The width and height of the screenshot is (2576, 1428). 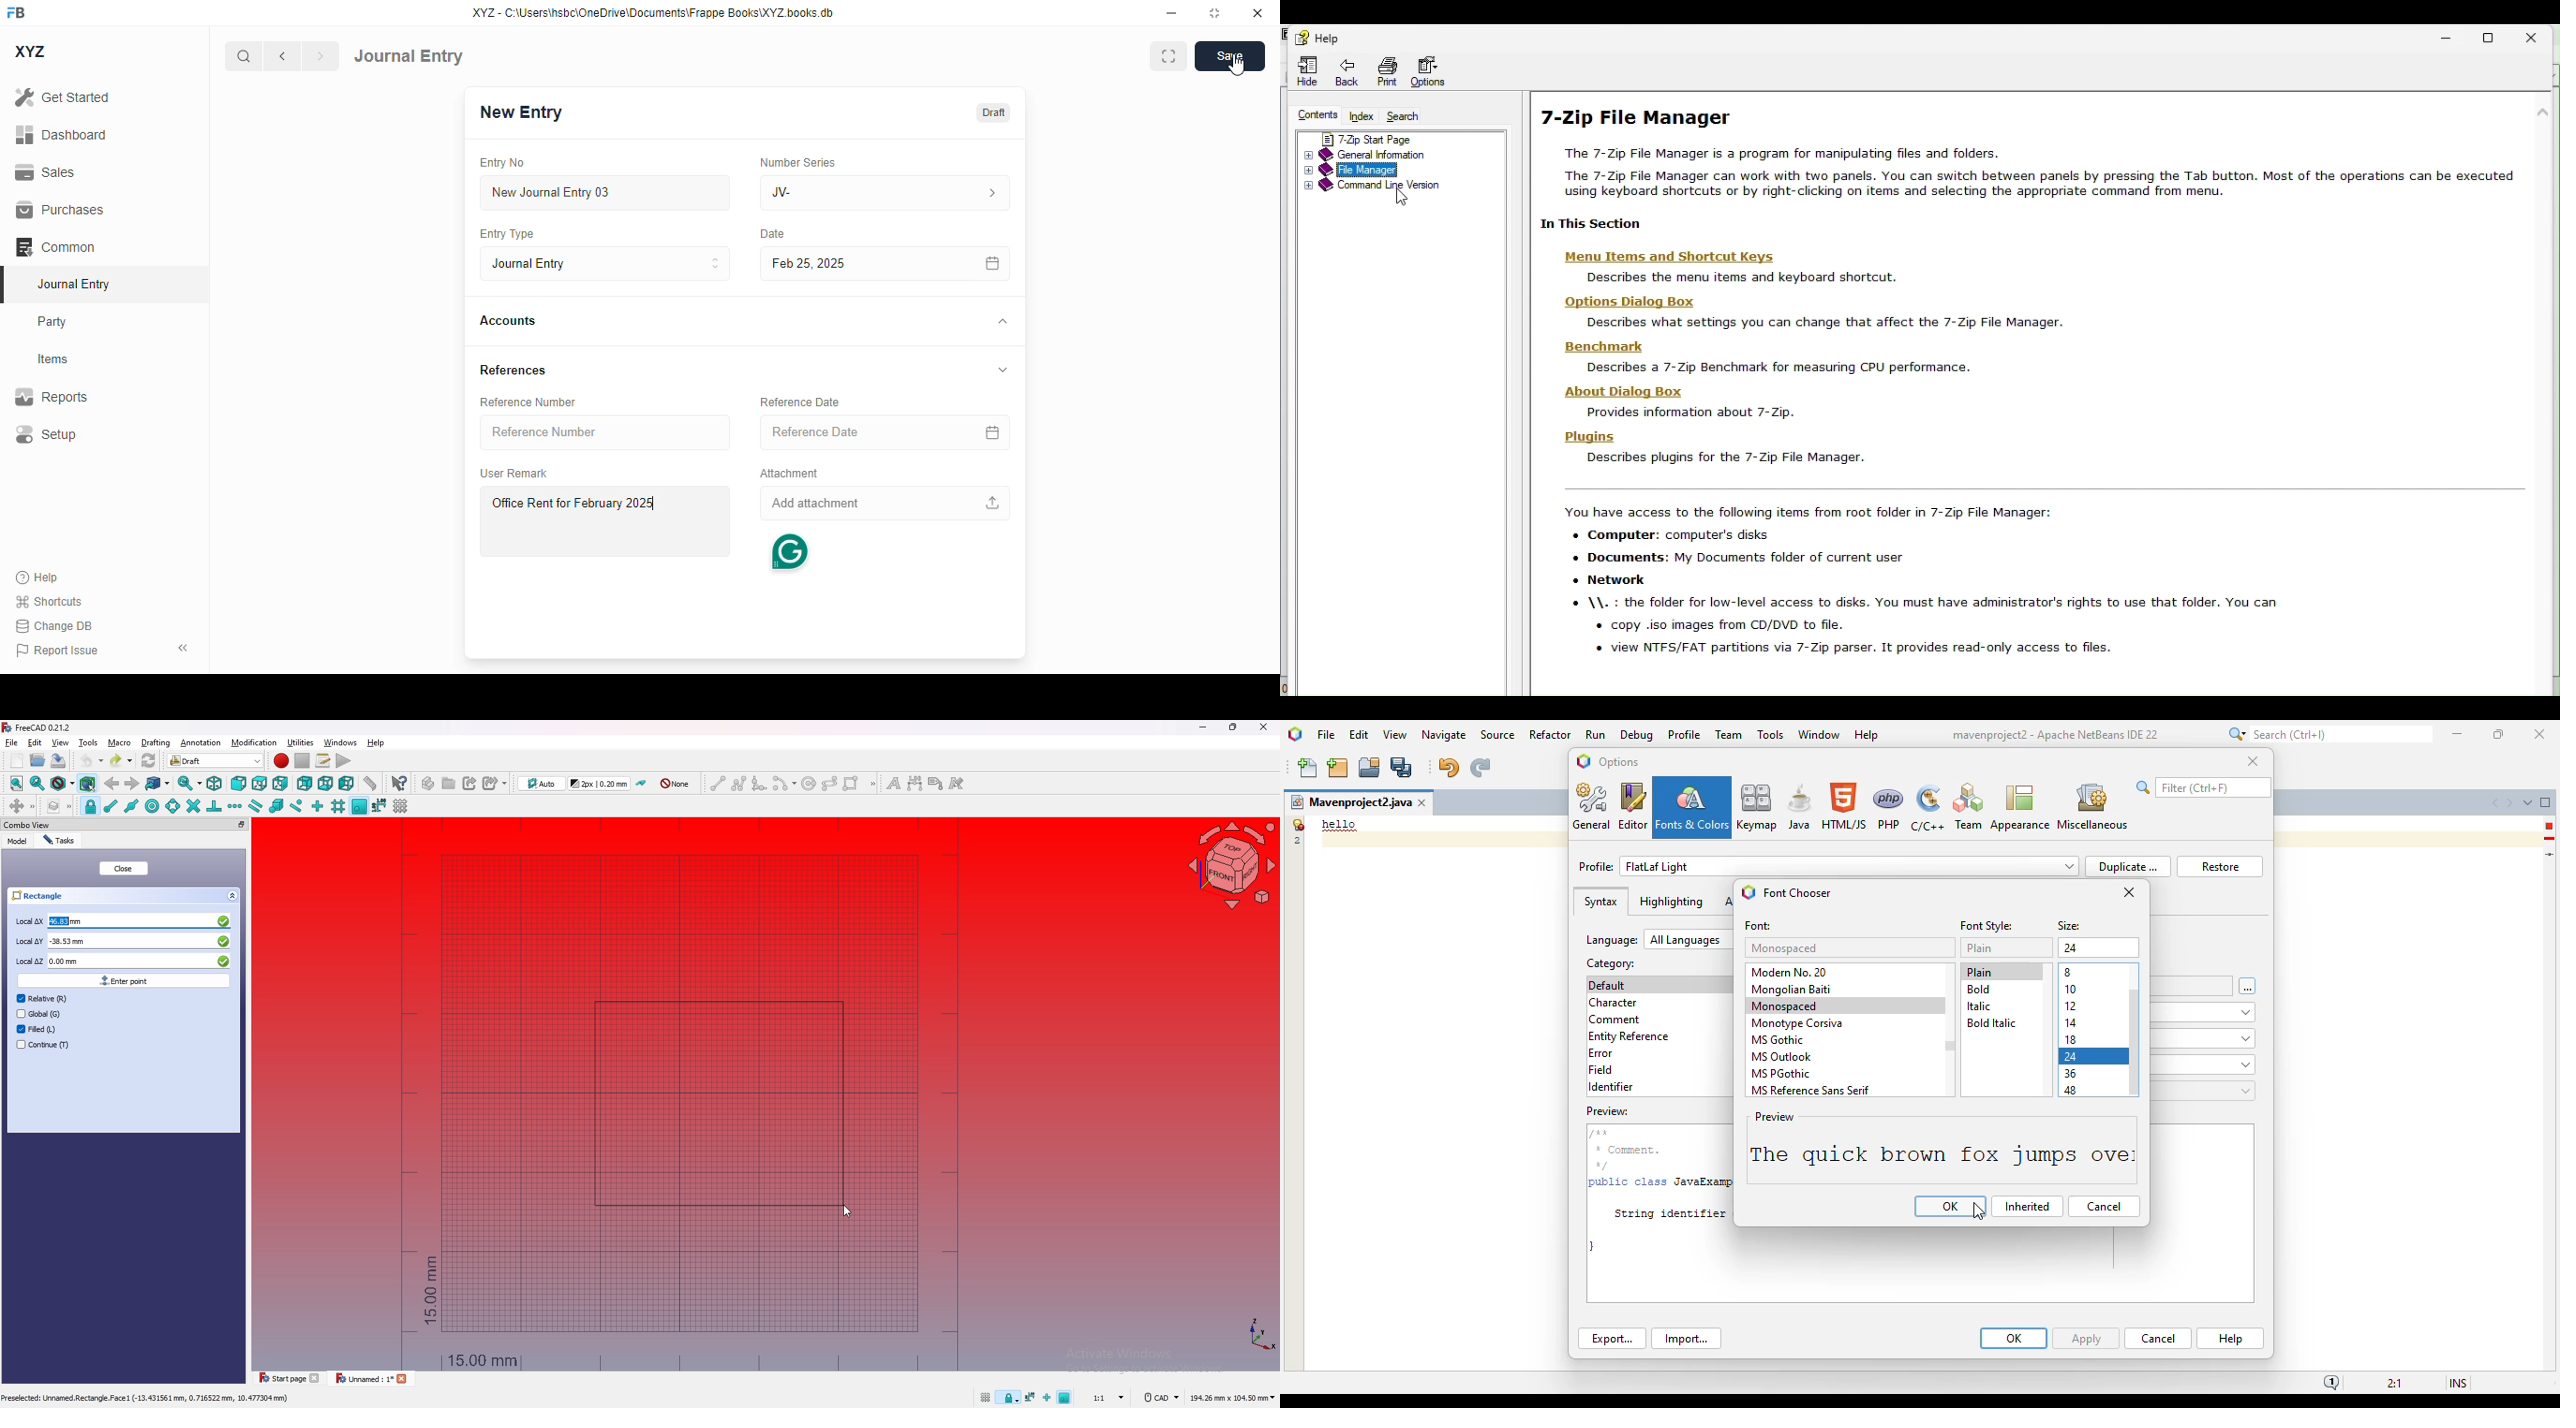 What do you see at coordinates (494, 783) in the screenshot?
I see `create sub link` at bounding box center [494, 783].